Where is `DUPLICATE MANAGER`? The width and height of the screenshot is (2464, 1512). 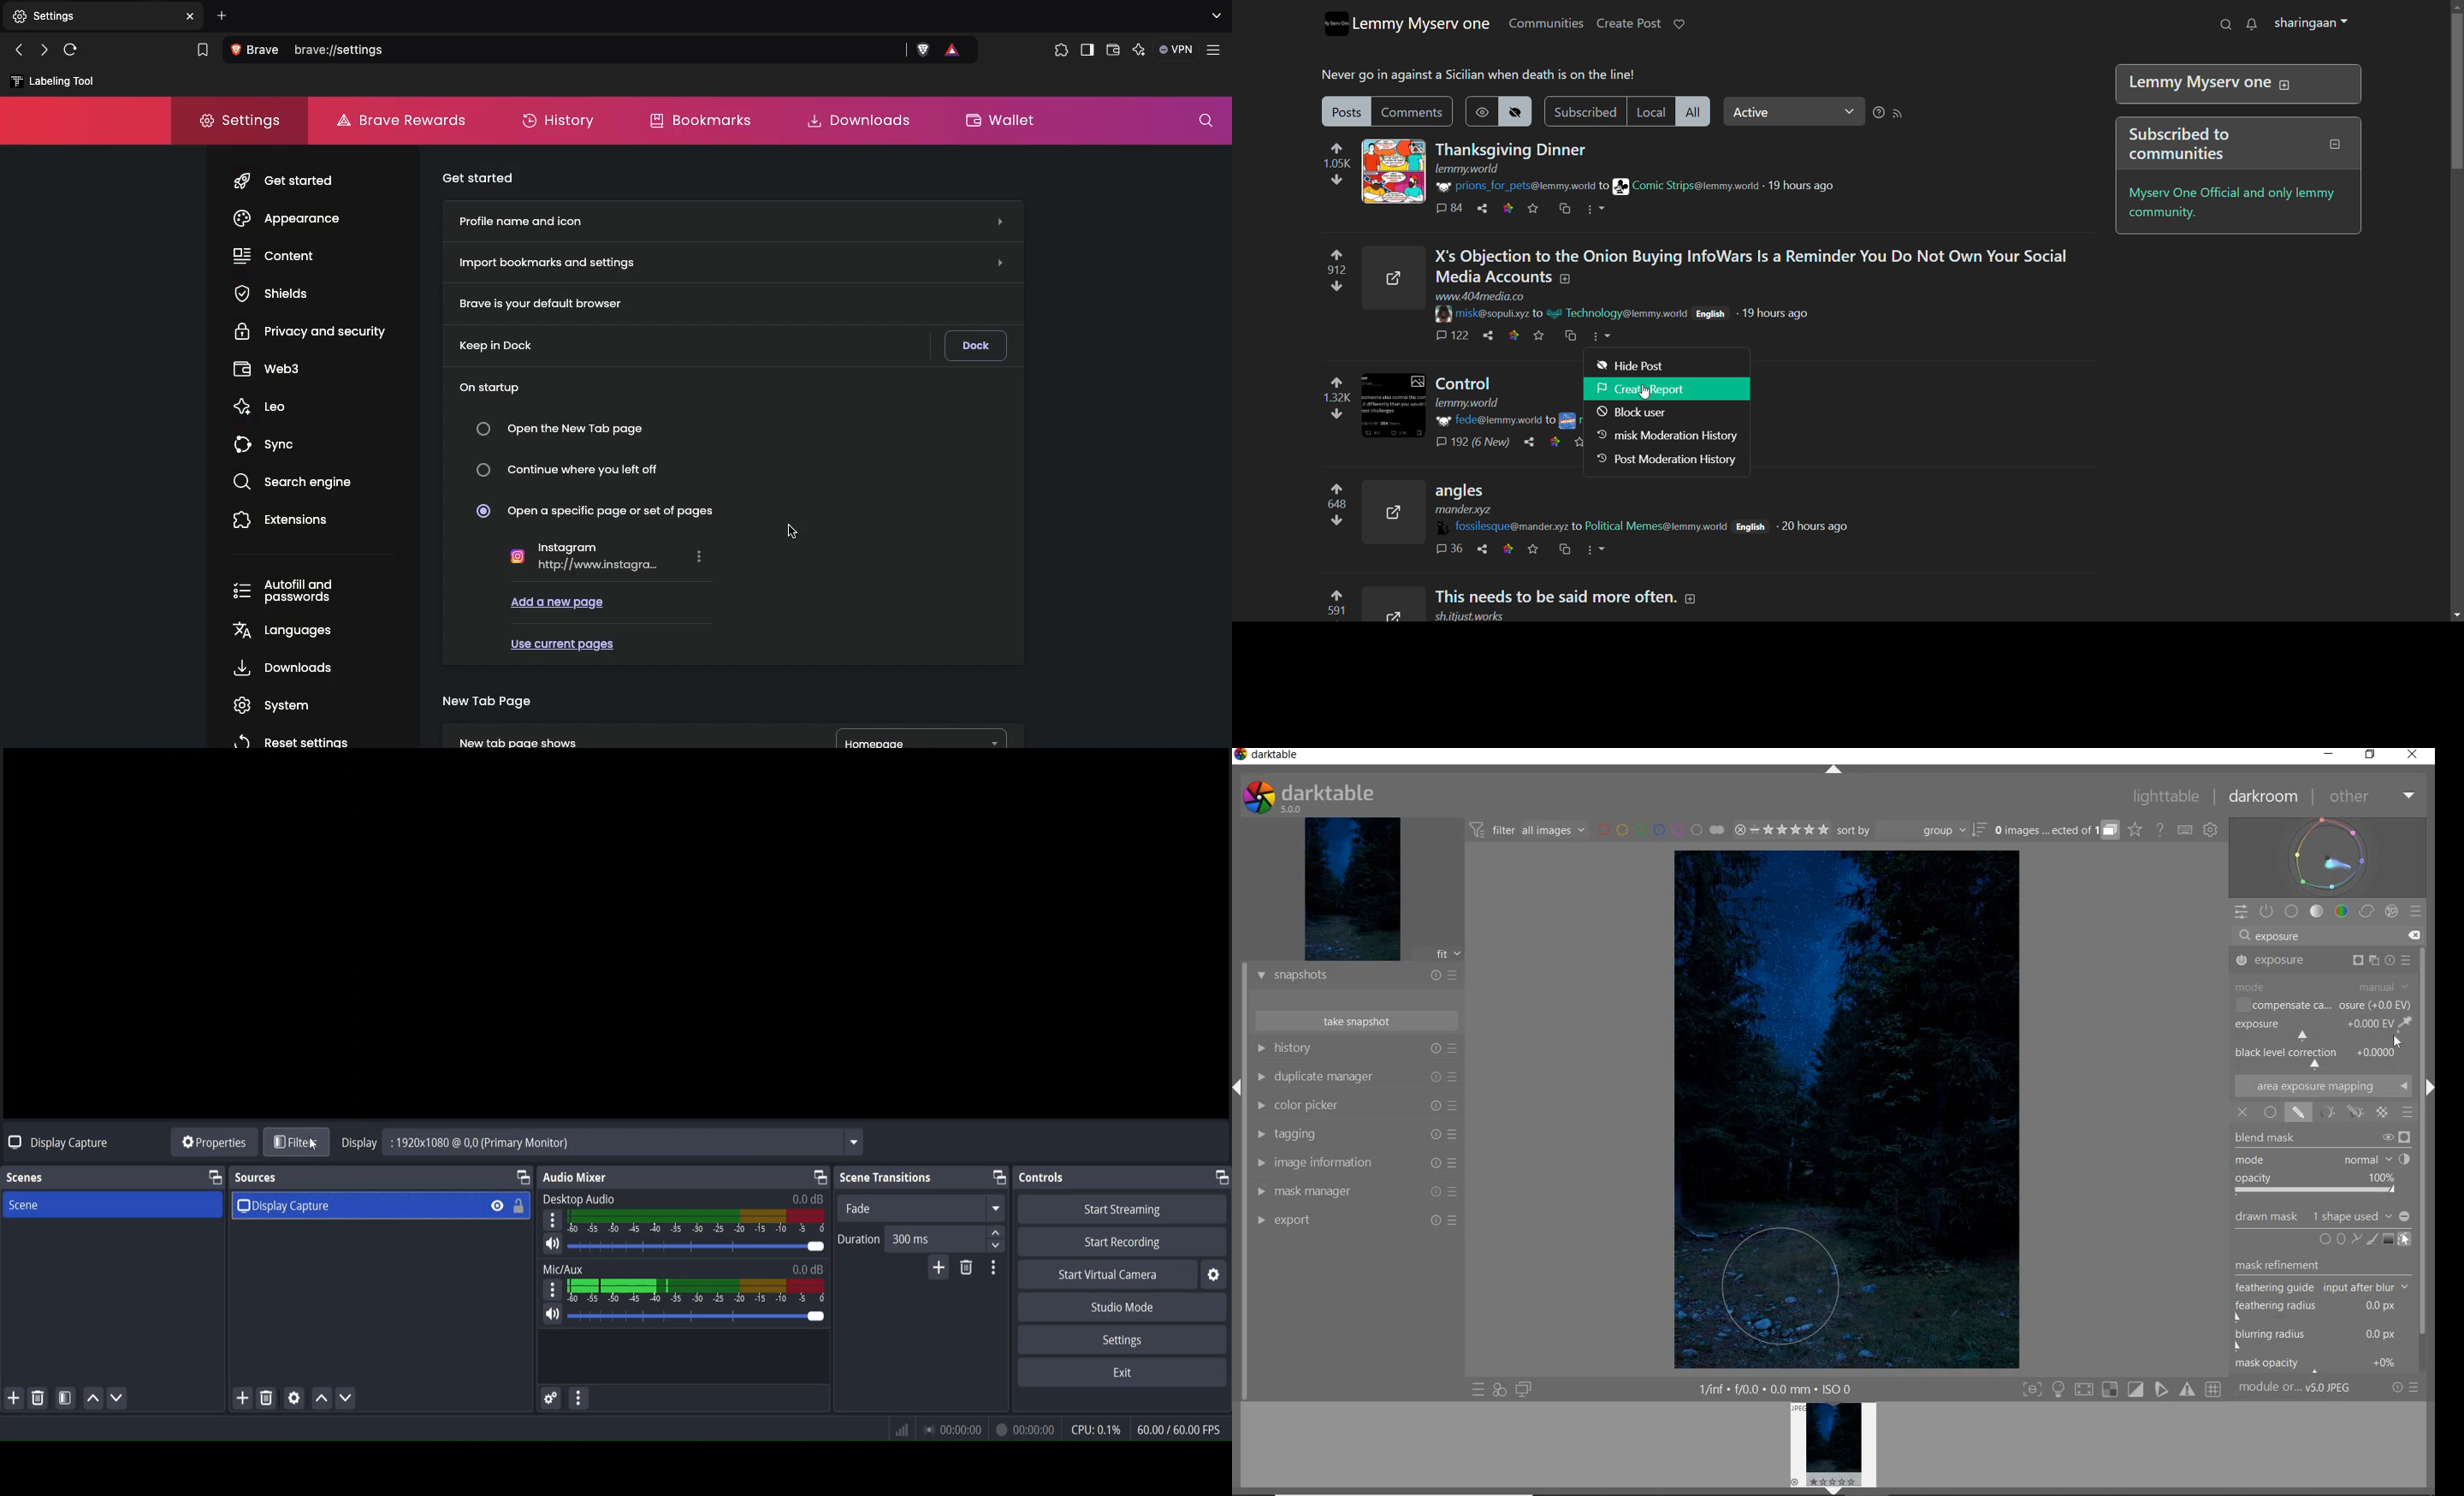 DUPLICATE MANAGER is located at coordinates (1355, 1077).